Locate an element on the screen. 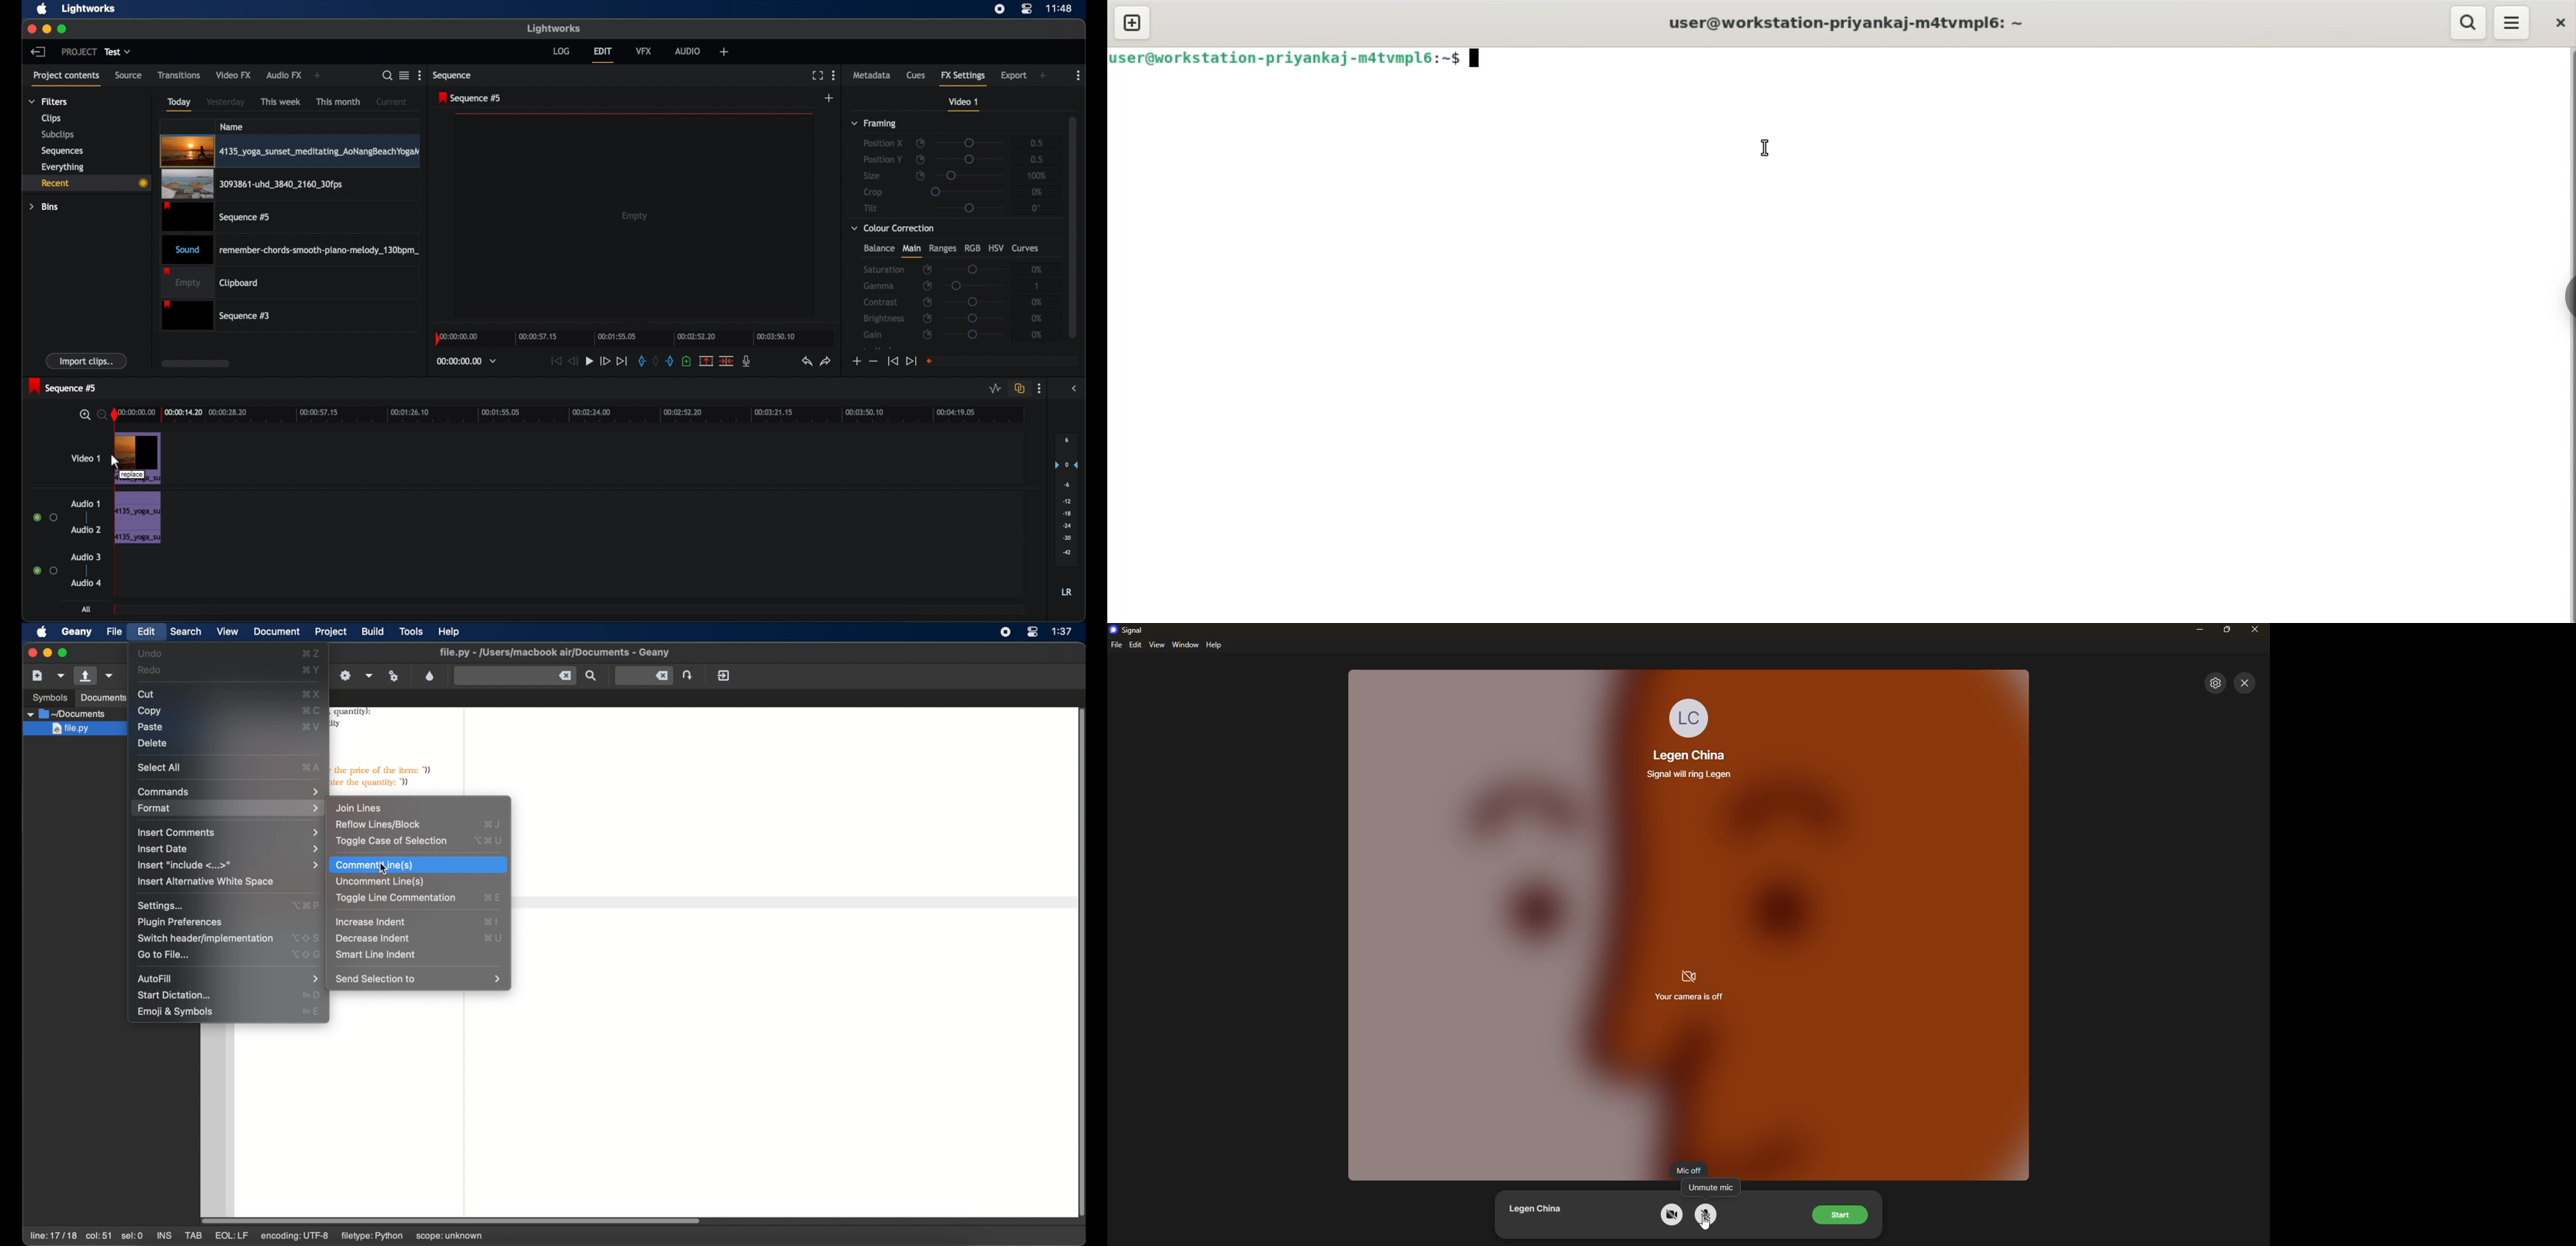 The width and height of the screenshot is (2576, 1260). add is located at coordinates (829, 98).